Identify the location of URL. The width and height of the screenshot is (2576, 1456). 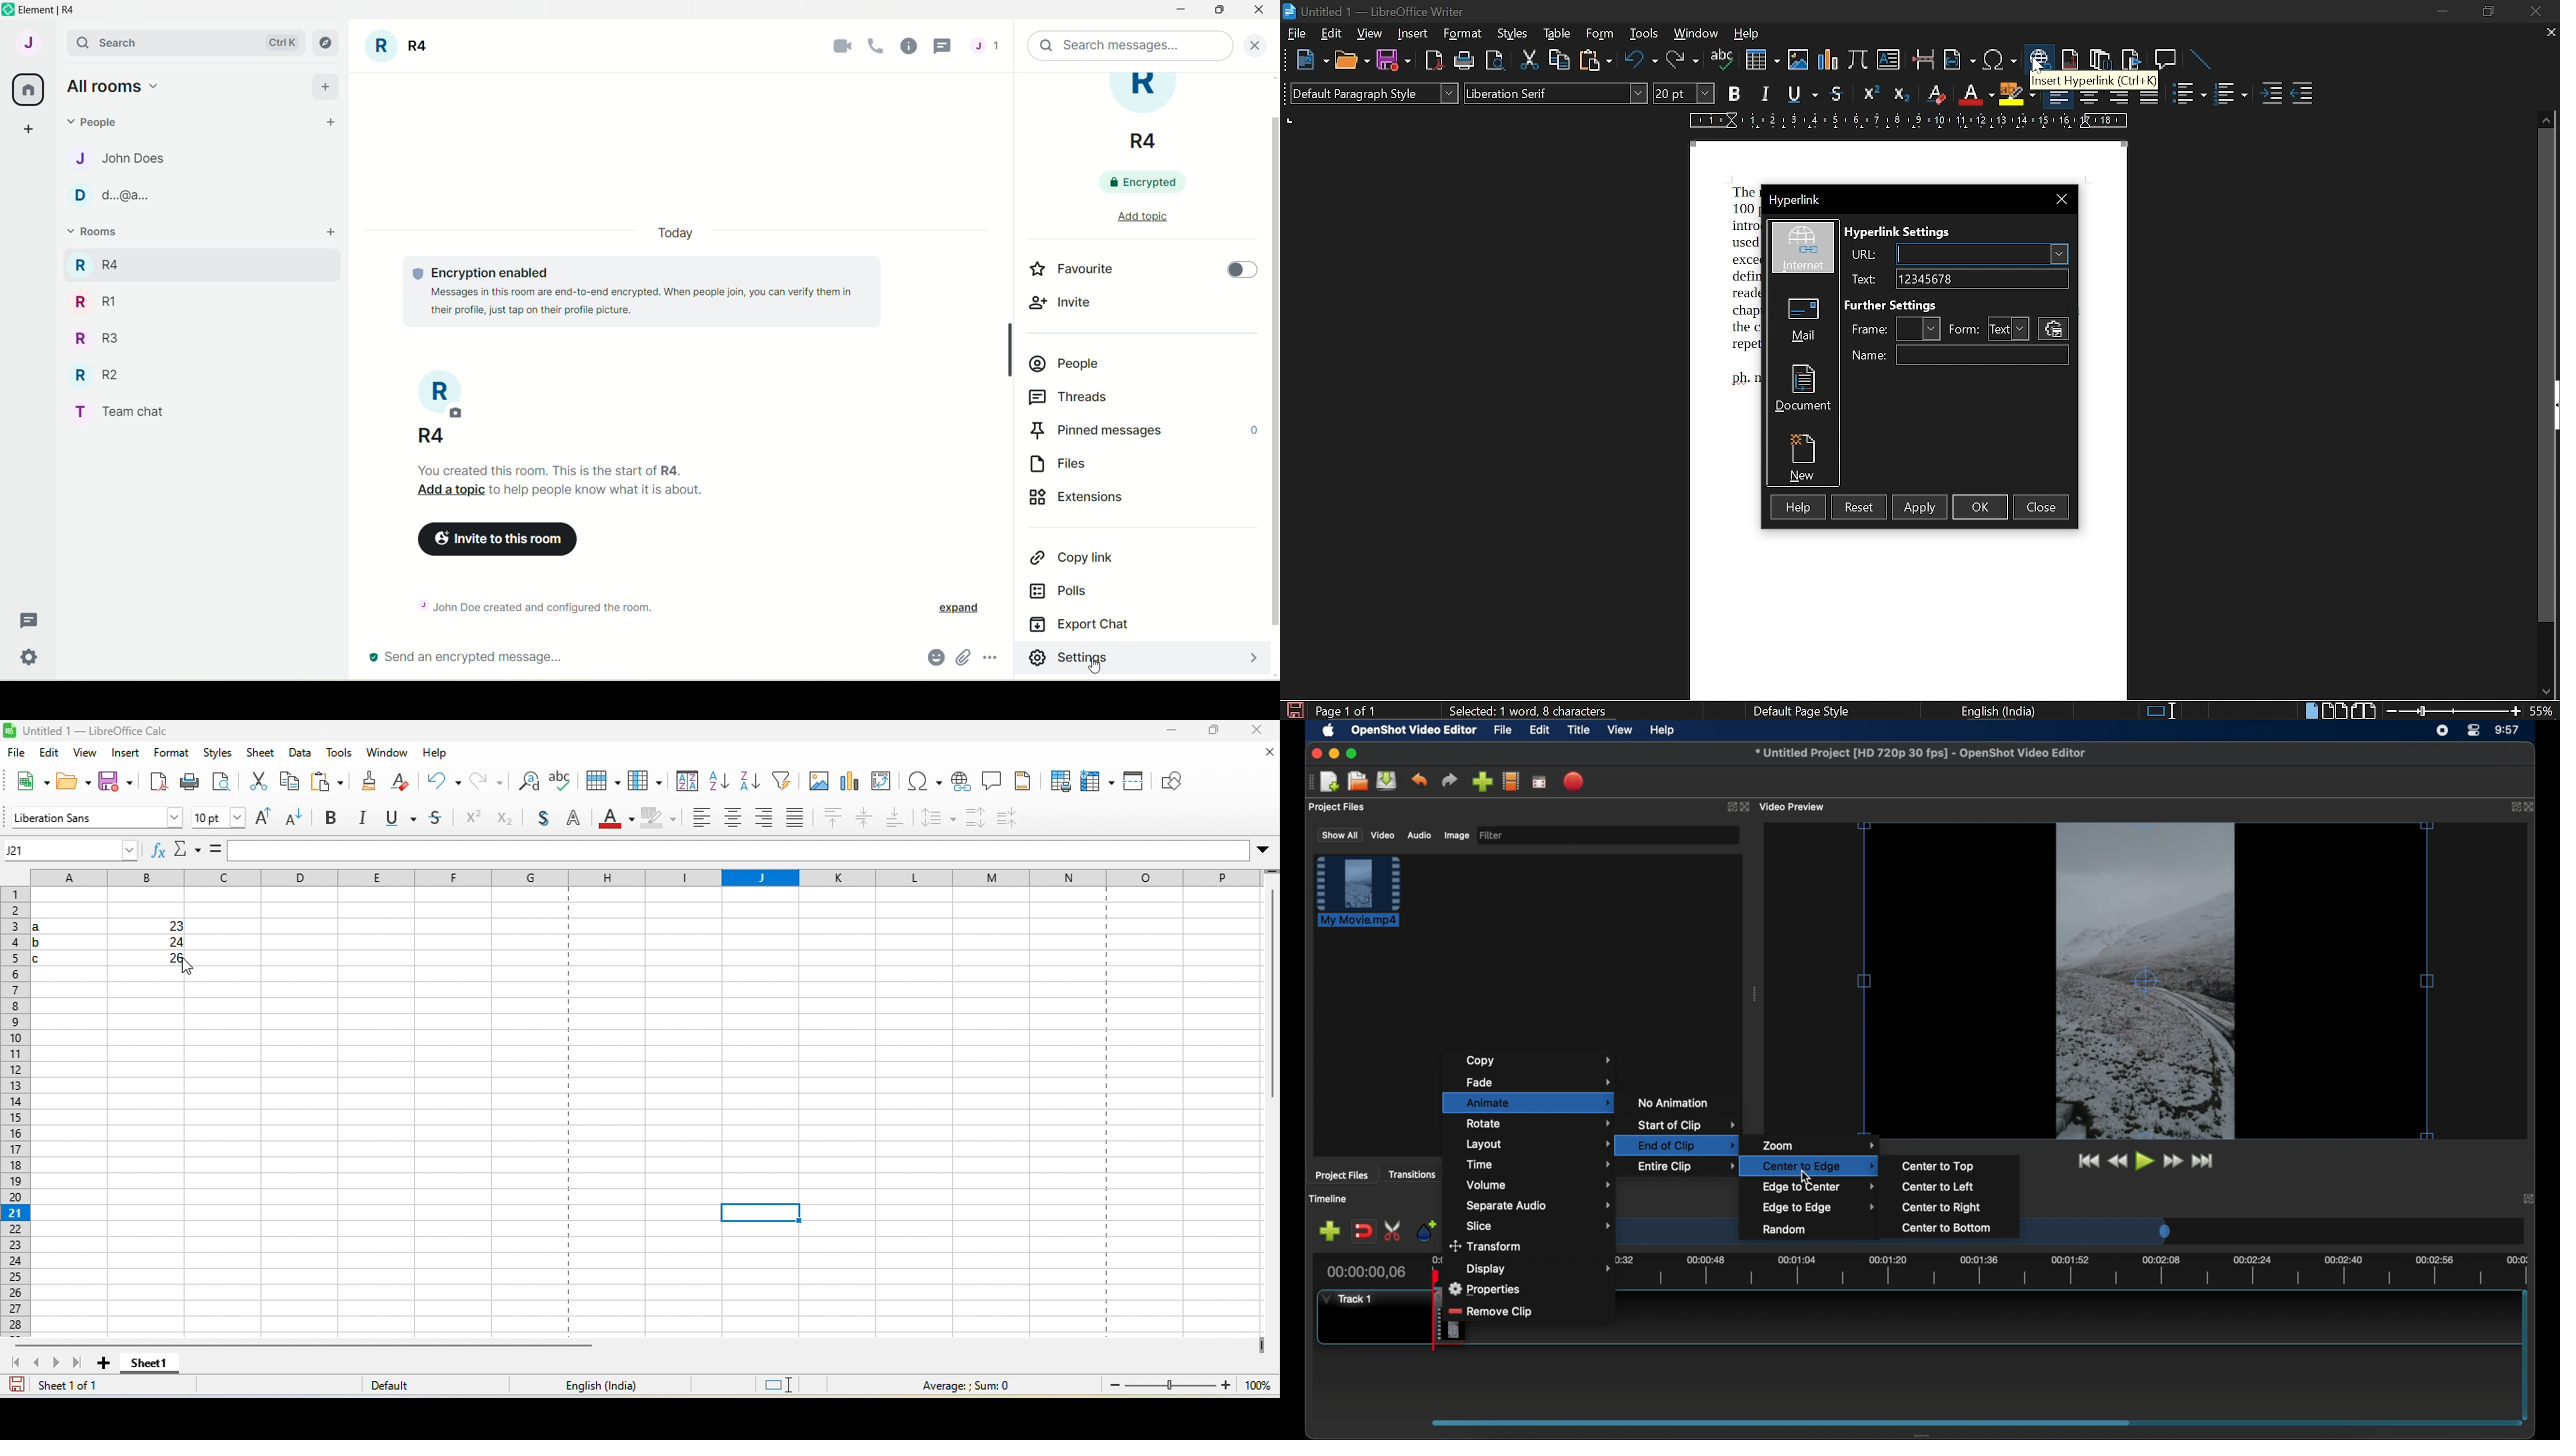
(1982, 254).